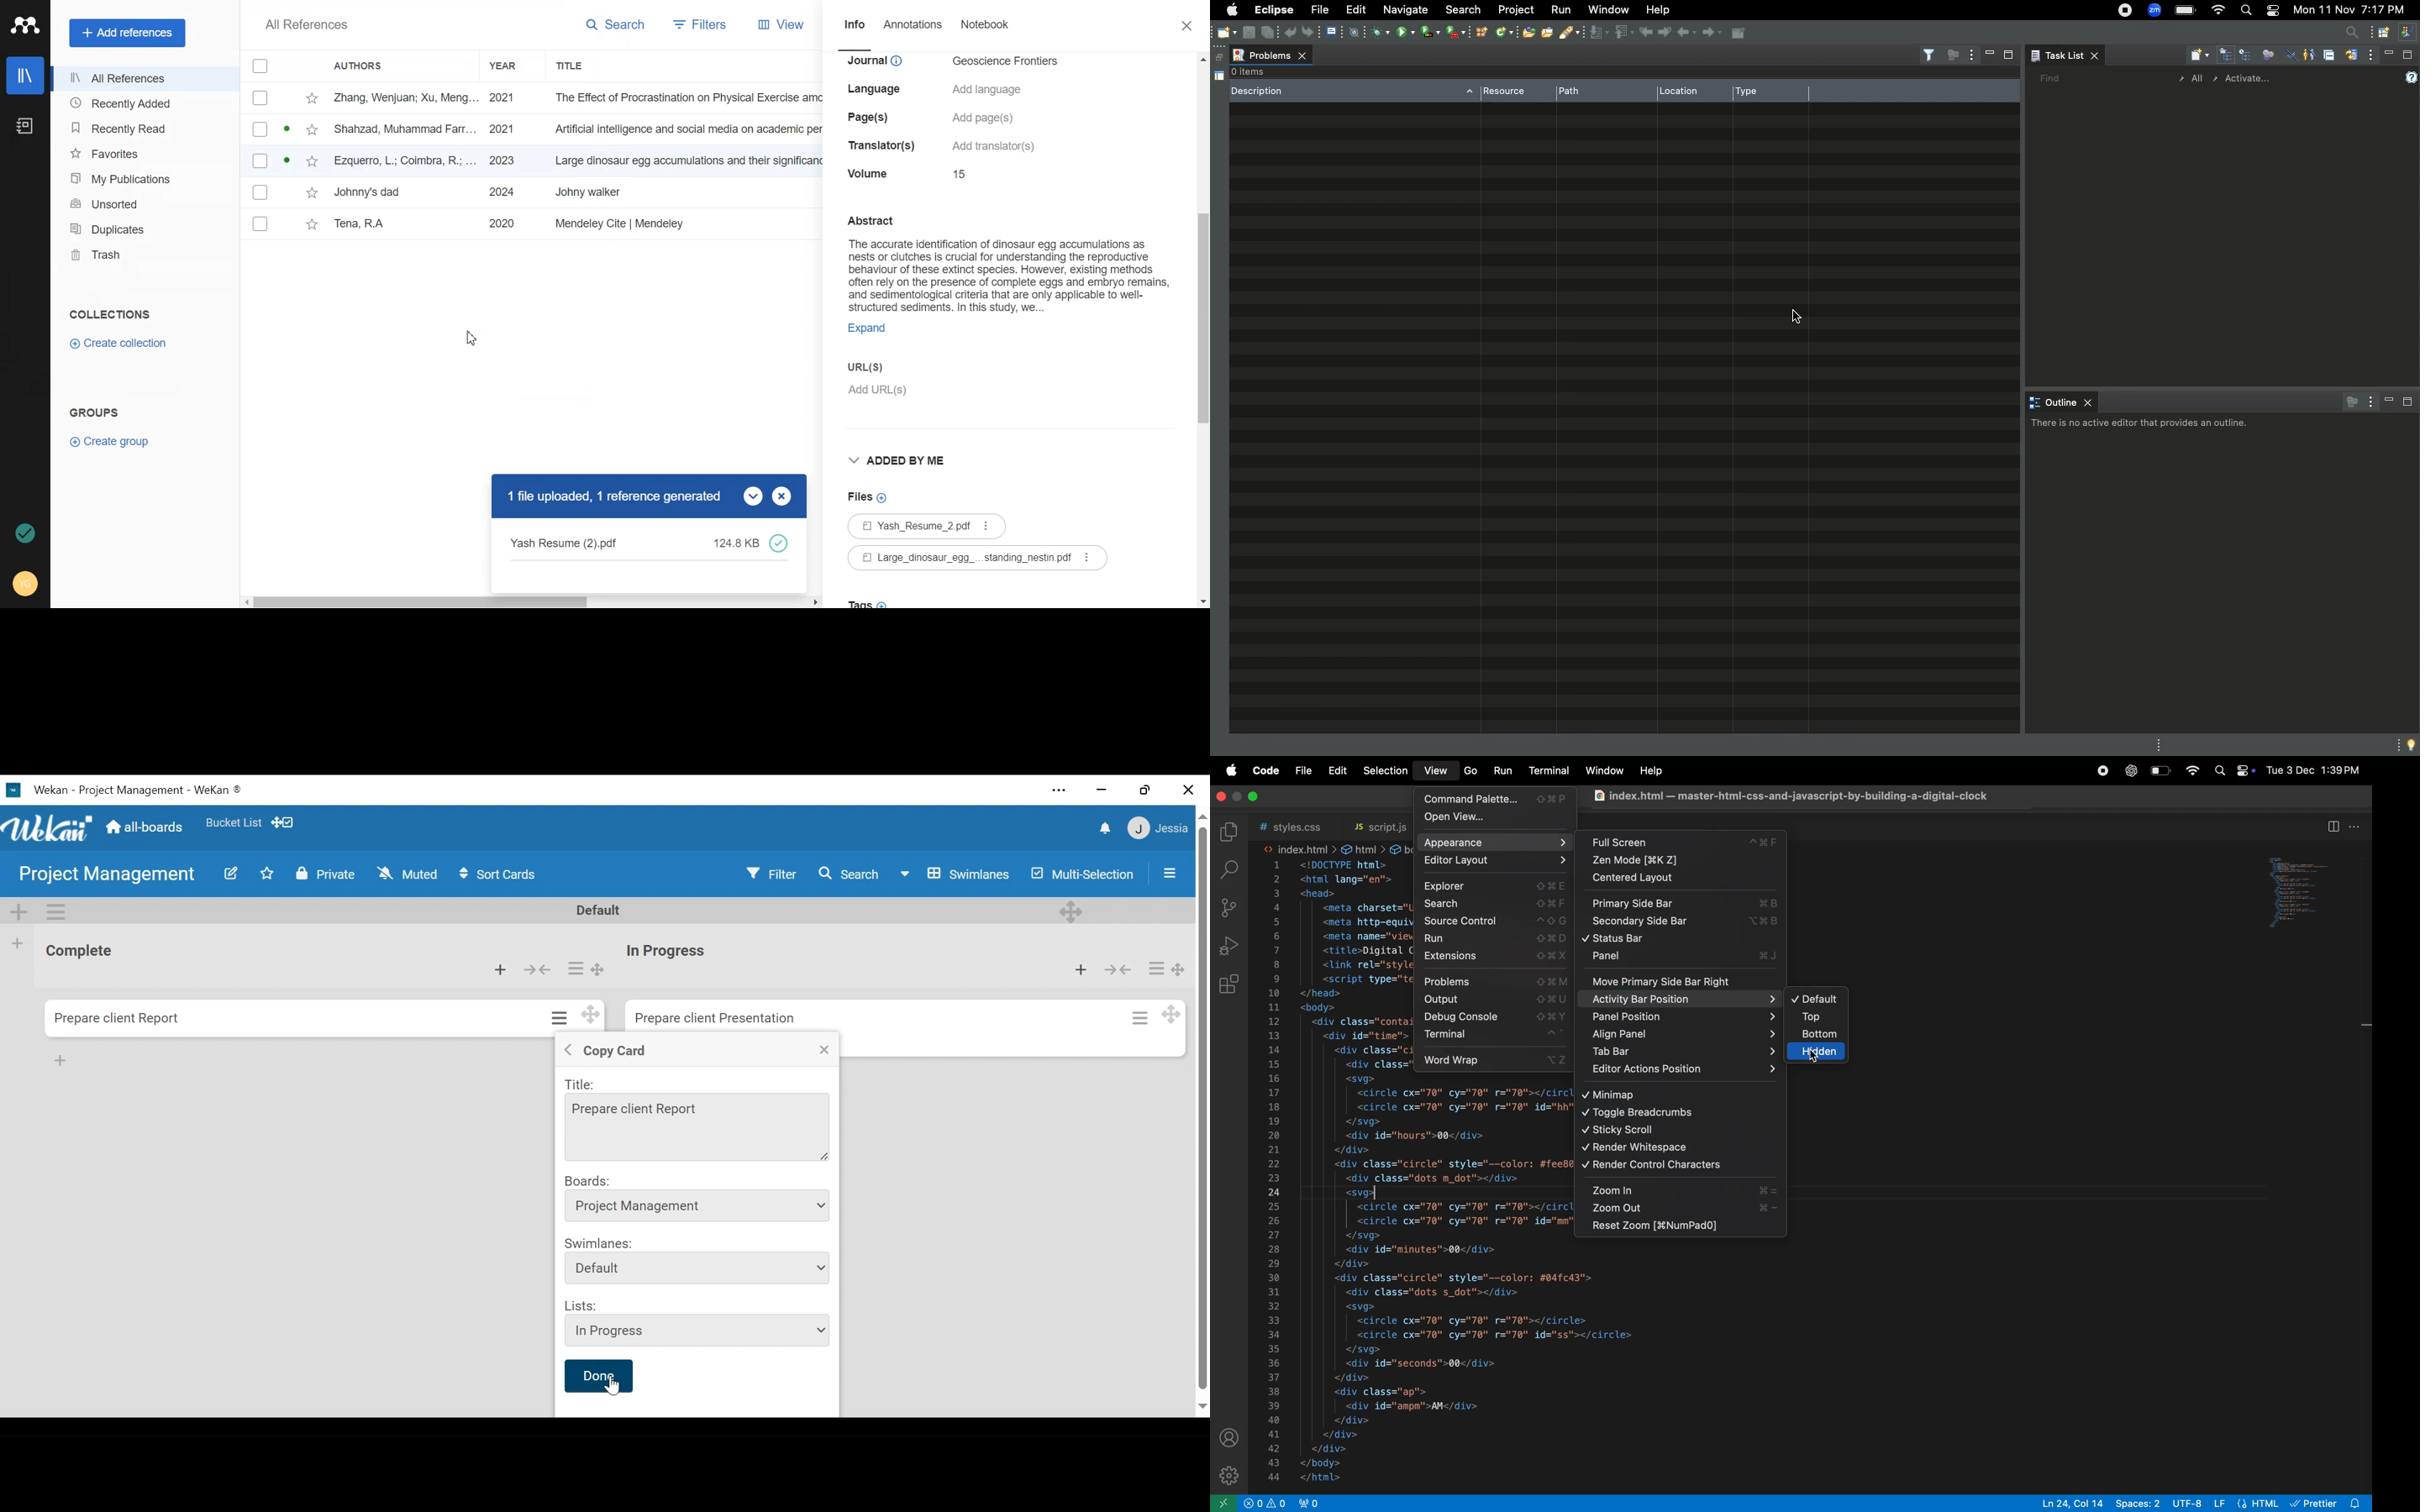 Image resolution: width=2436 pixels, height=1512 pixels. Describe the element at coordinates (782, 25) in the screenshot. I see `View` at that location.